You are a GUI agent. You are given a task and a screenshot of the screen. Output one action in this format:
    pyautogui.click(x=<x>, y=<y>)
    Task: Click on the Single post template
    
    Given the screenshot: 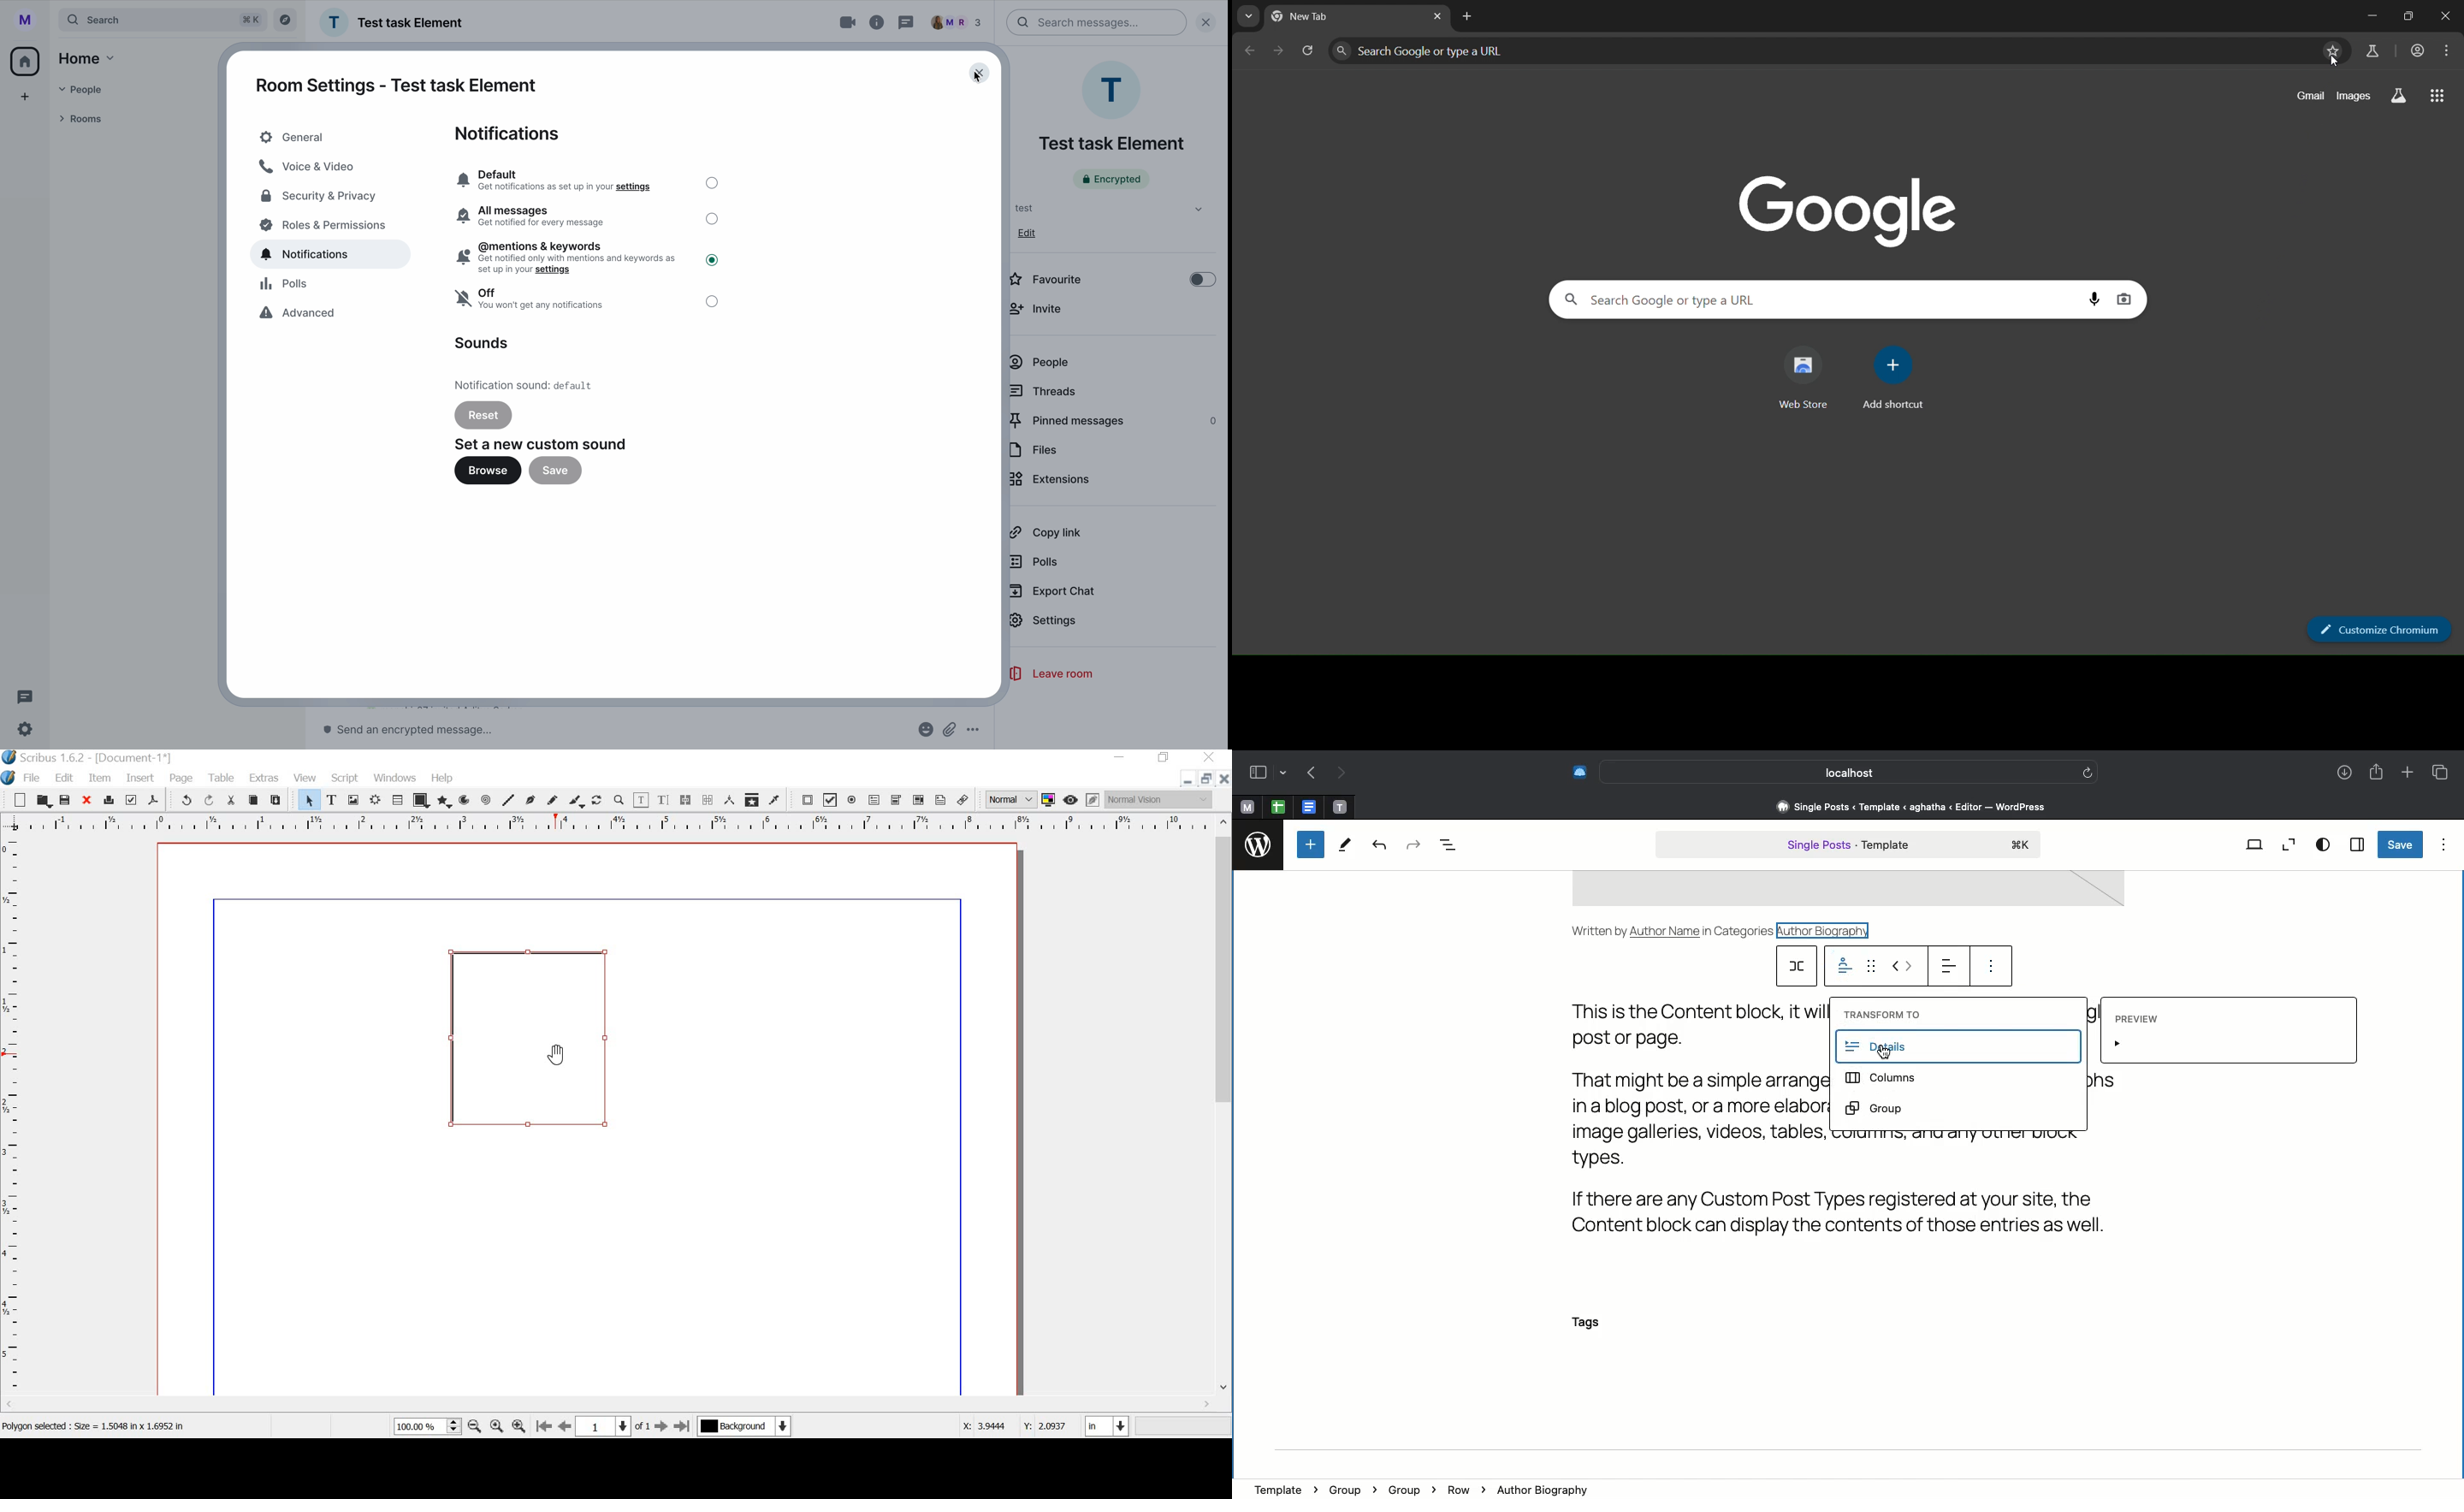 What is the action you would take?
    pyautogui.click(x=1848, y=846)
    